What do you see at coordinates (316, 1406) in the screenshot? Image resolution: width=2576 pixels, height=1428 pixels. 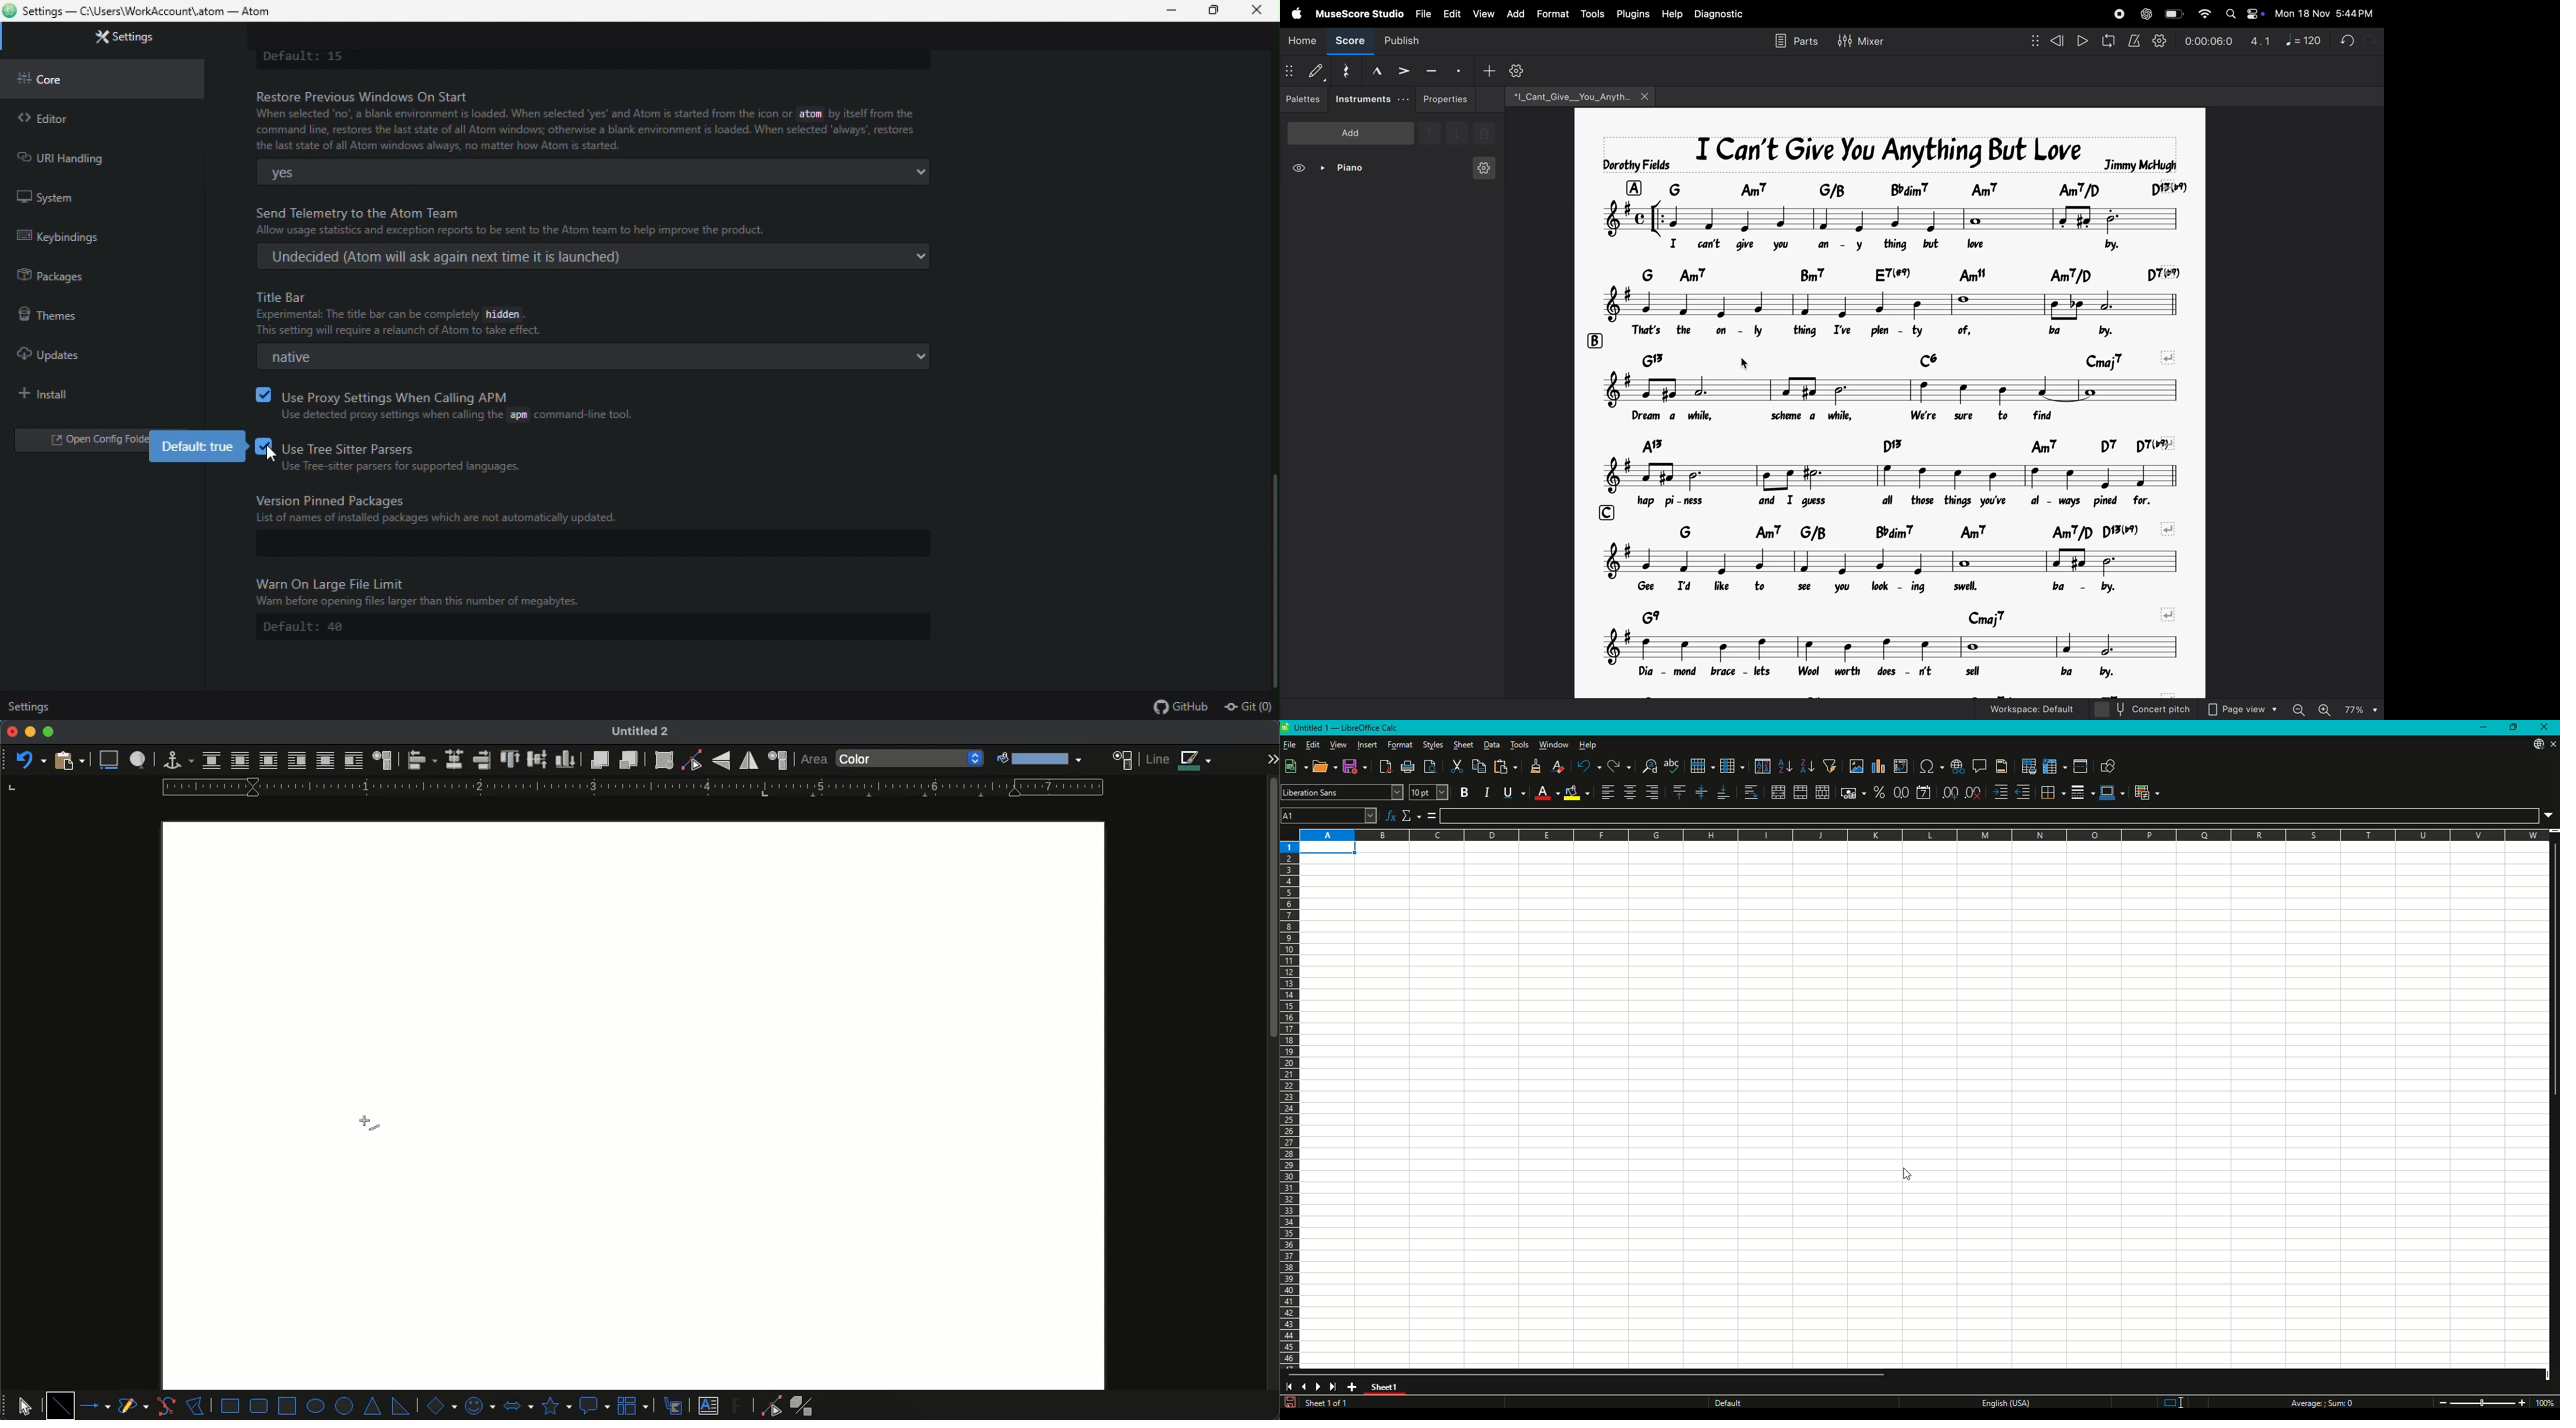 I see `ellipse` at bounding box center [316, 1406].